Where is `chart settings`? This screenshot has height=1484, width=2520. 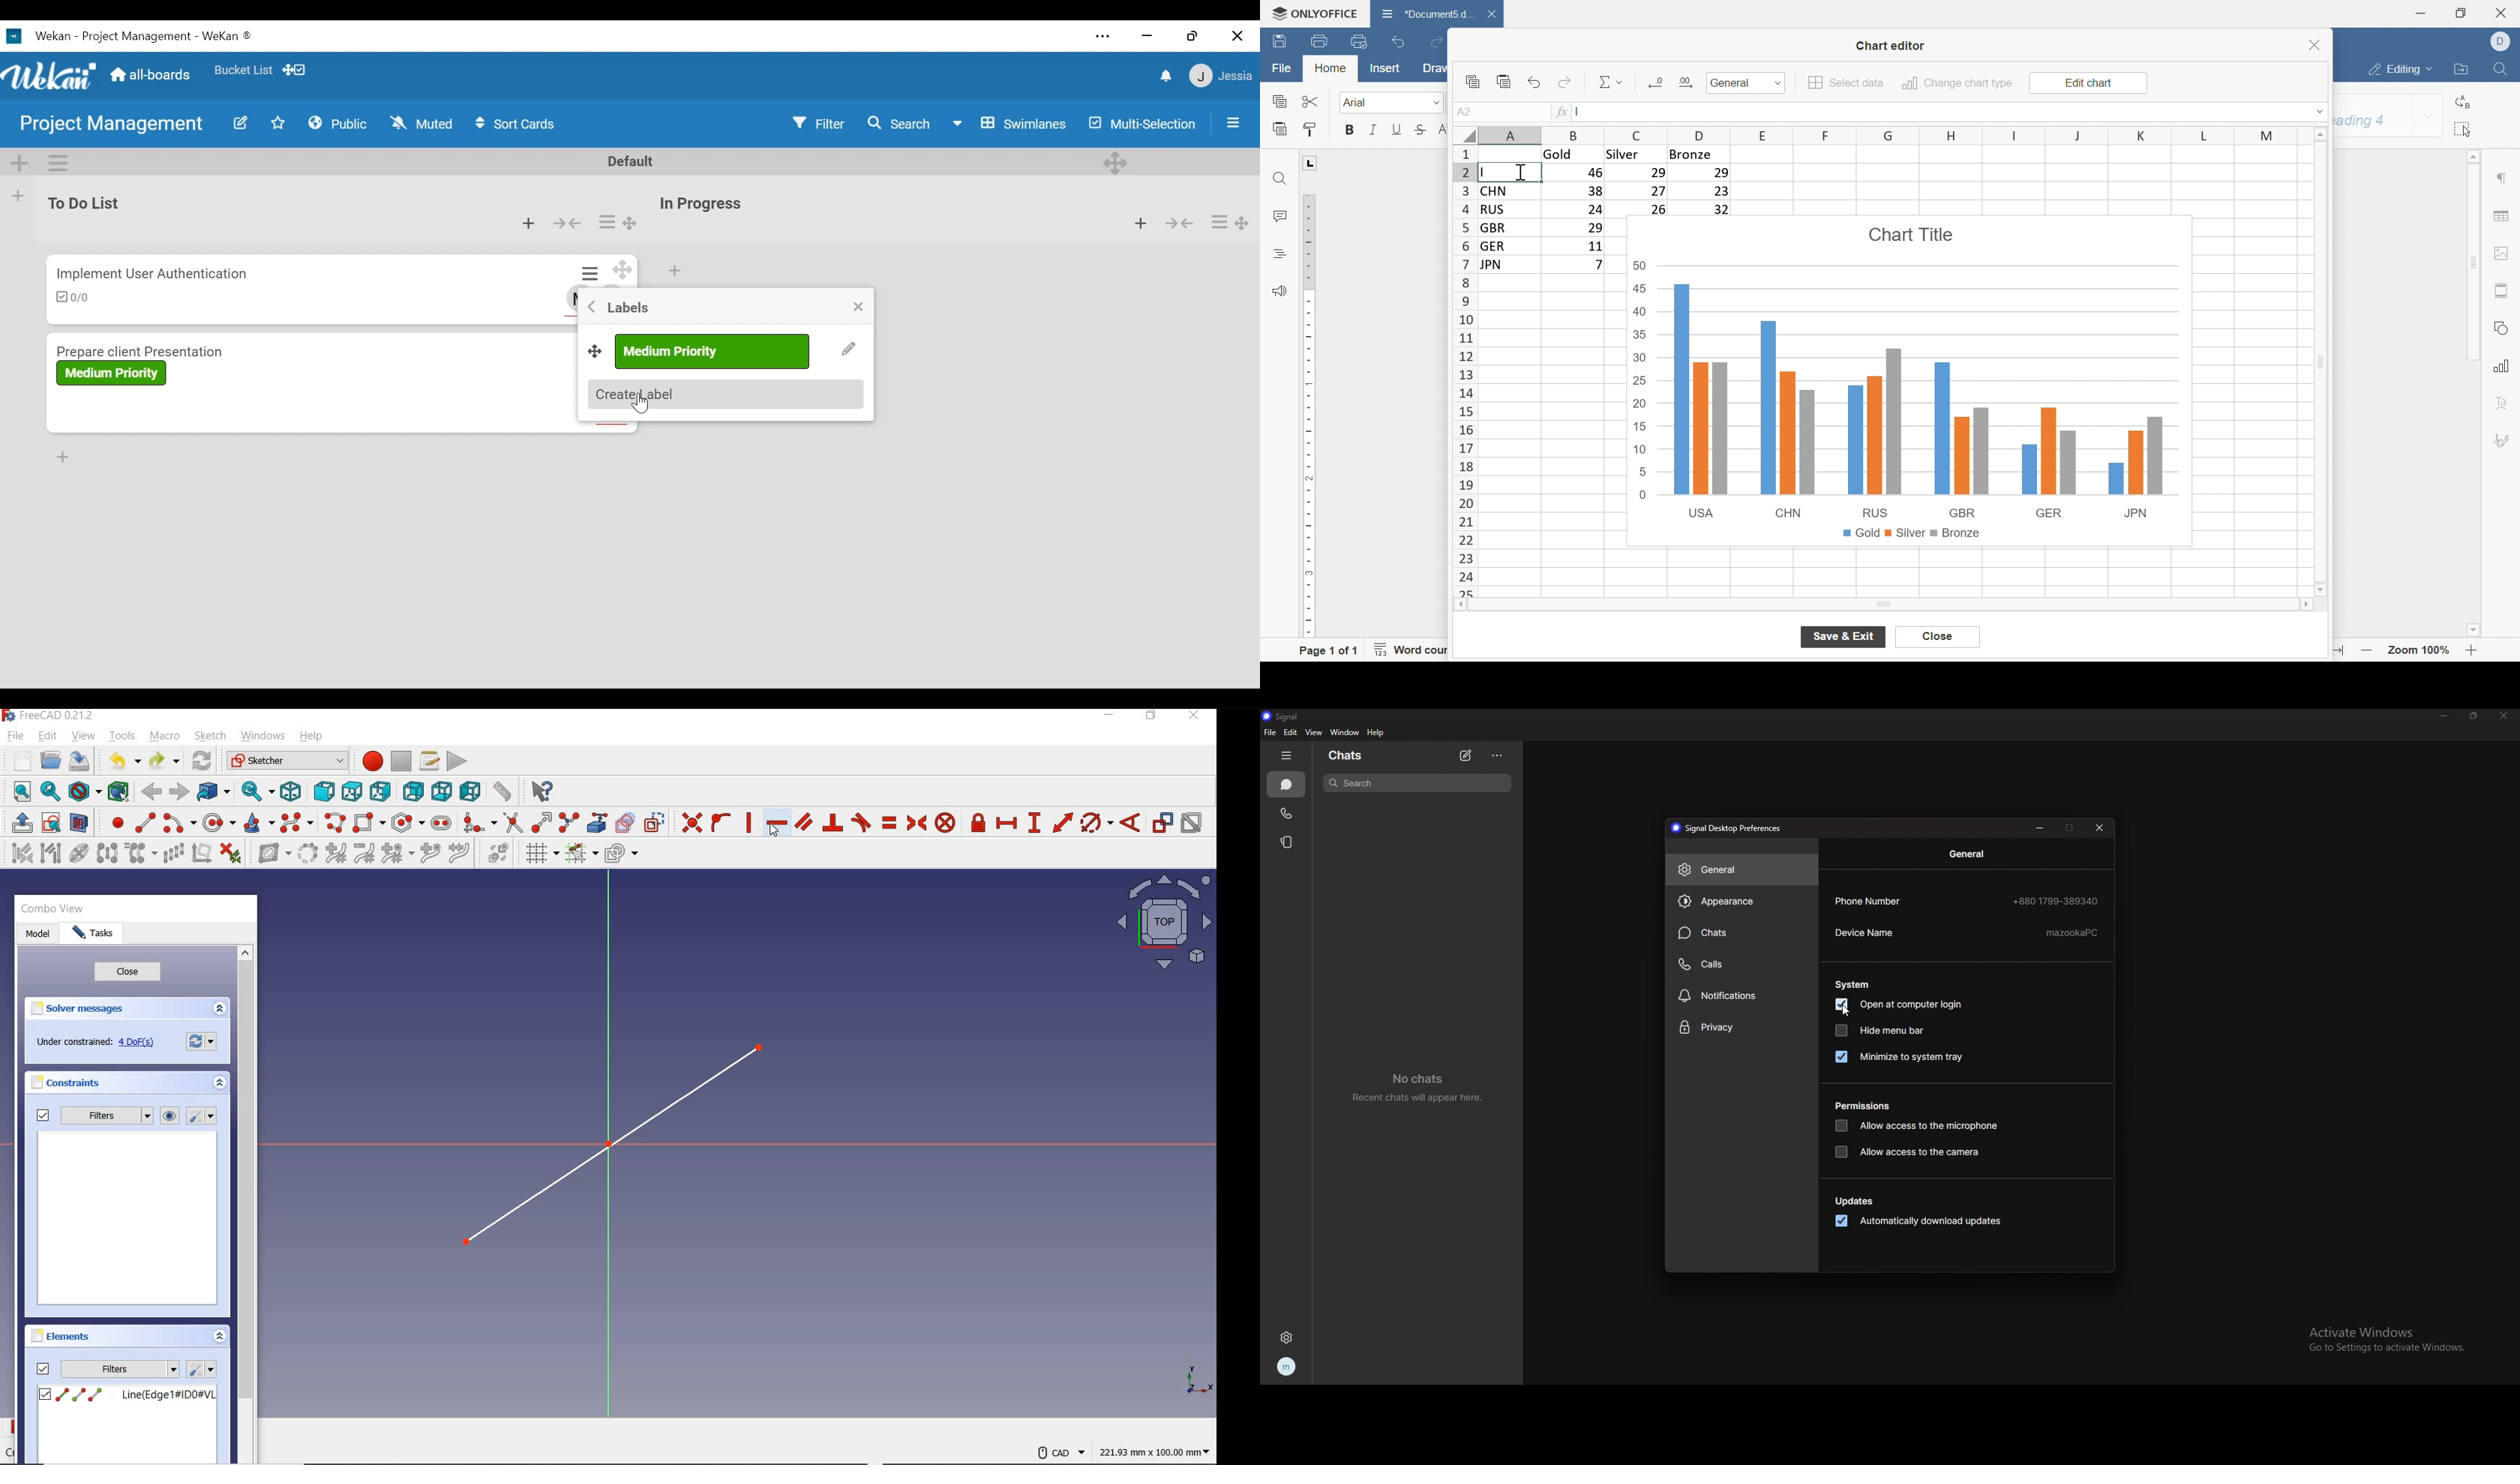 chart settings is located at coordinates (2503, 366).